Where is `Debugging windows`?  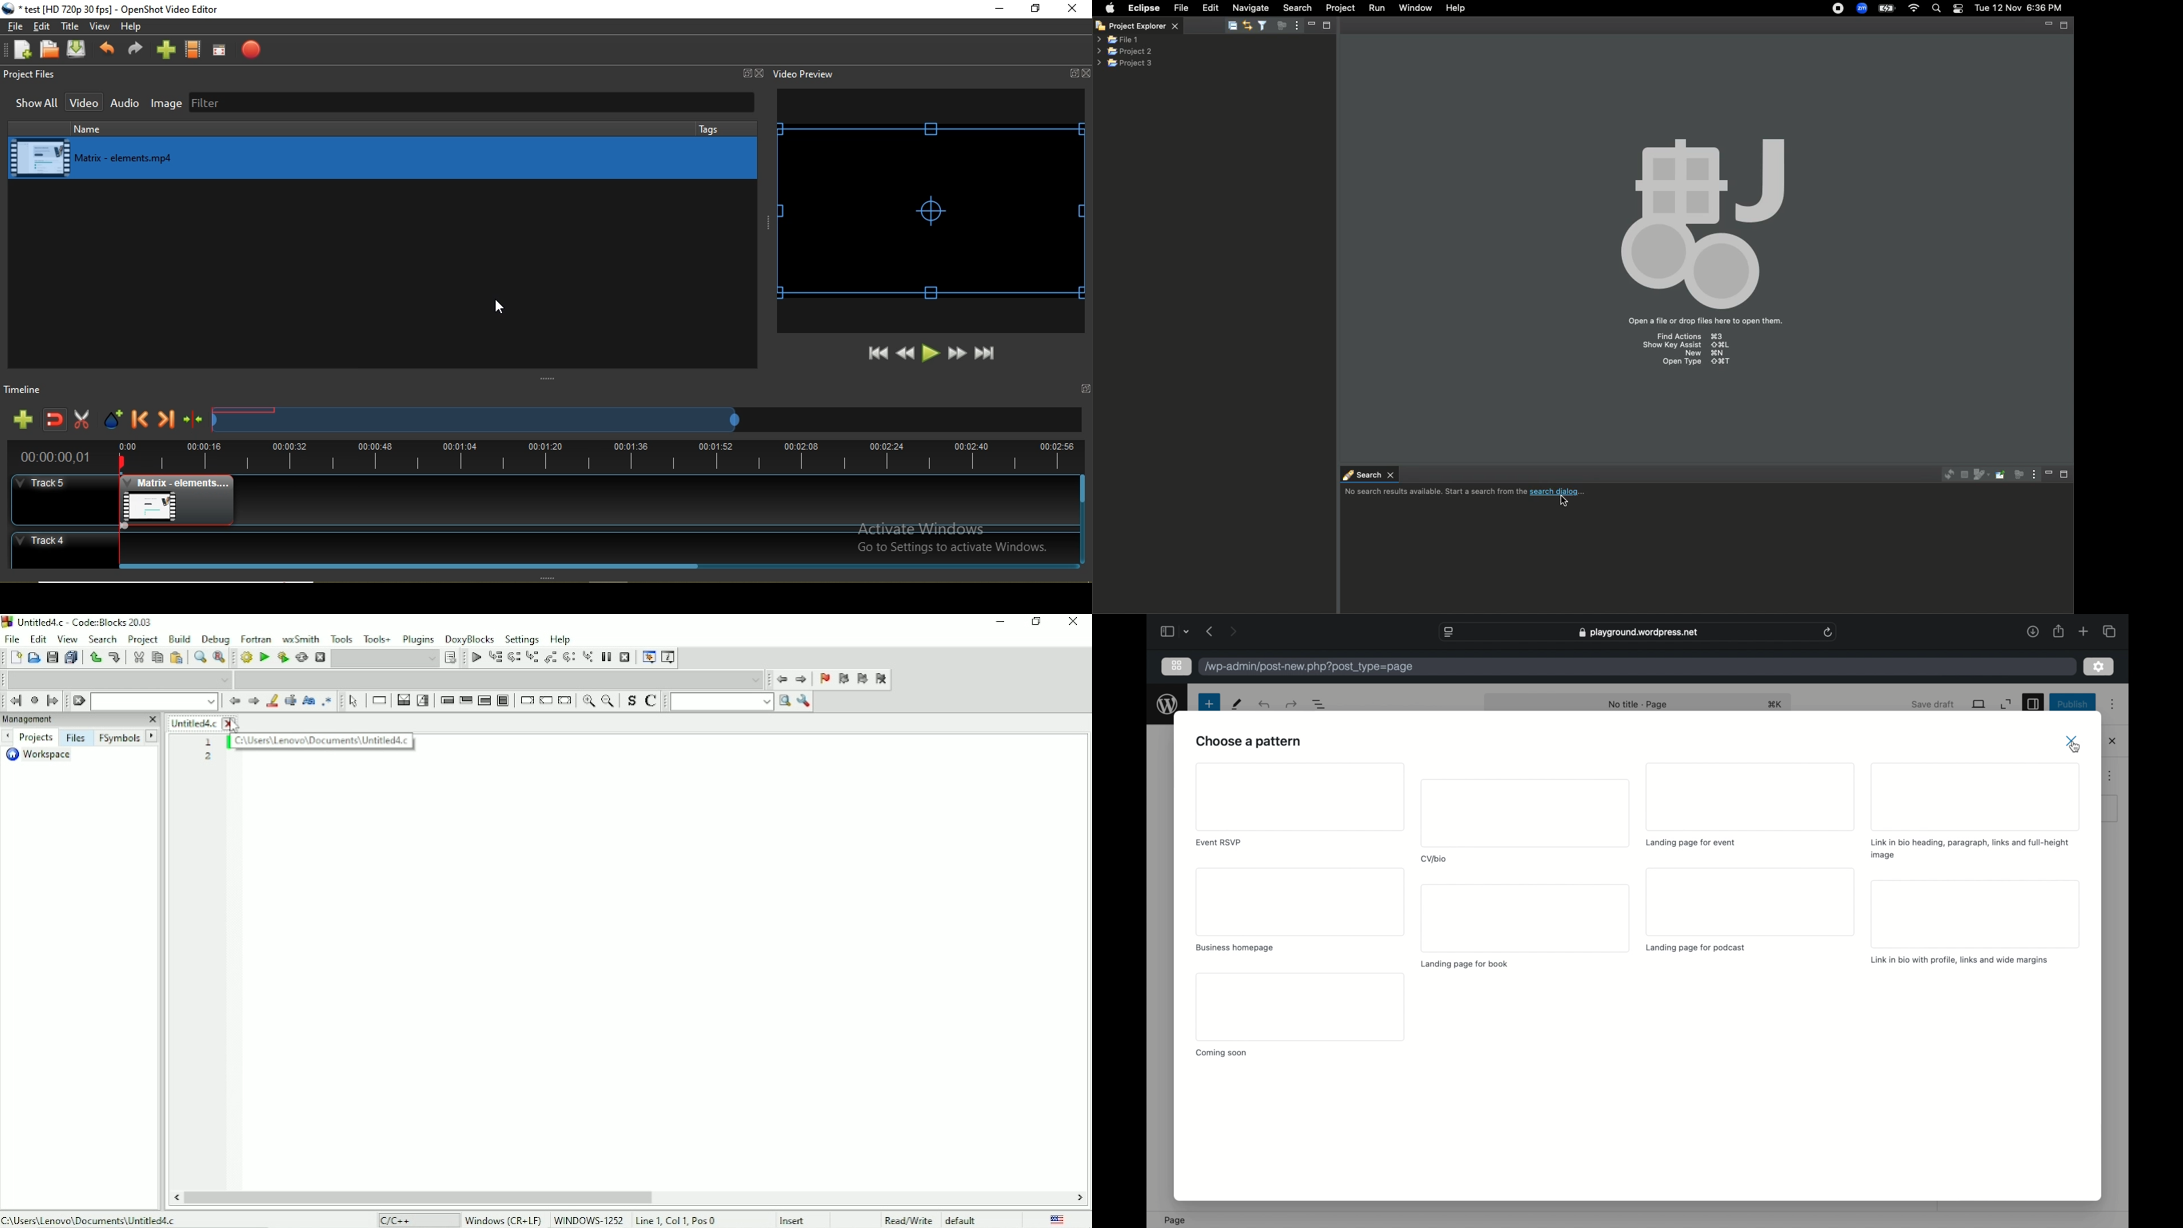
Debugging windows is located at coordinates (648, 656).